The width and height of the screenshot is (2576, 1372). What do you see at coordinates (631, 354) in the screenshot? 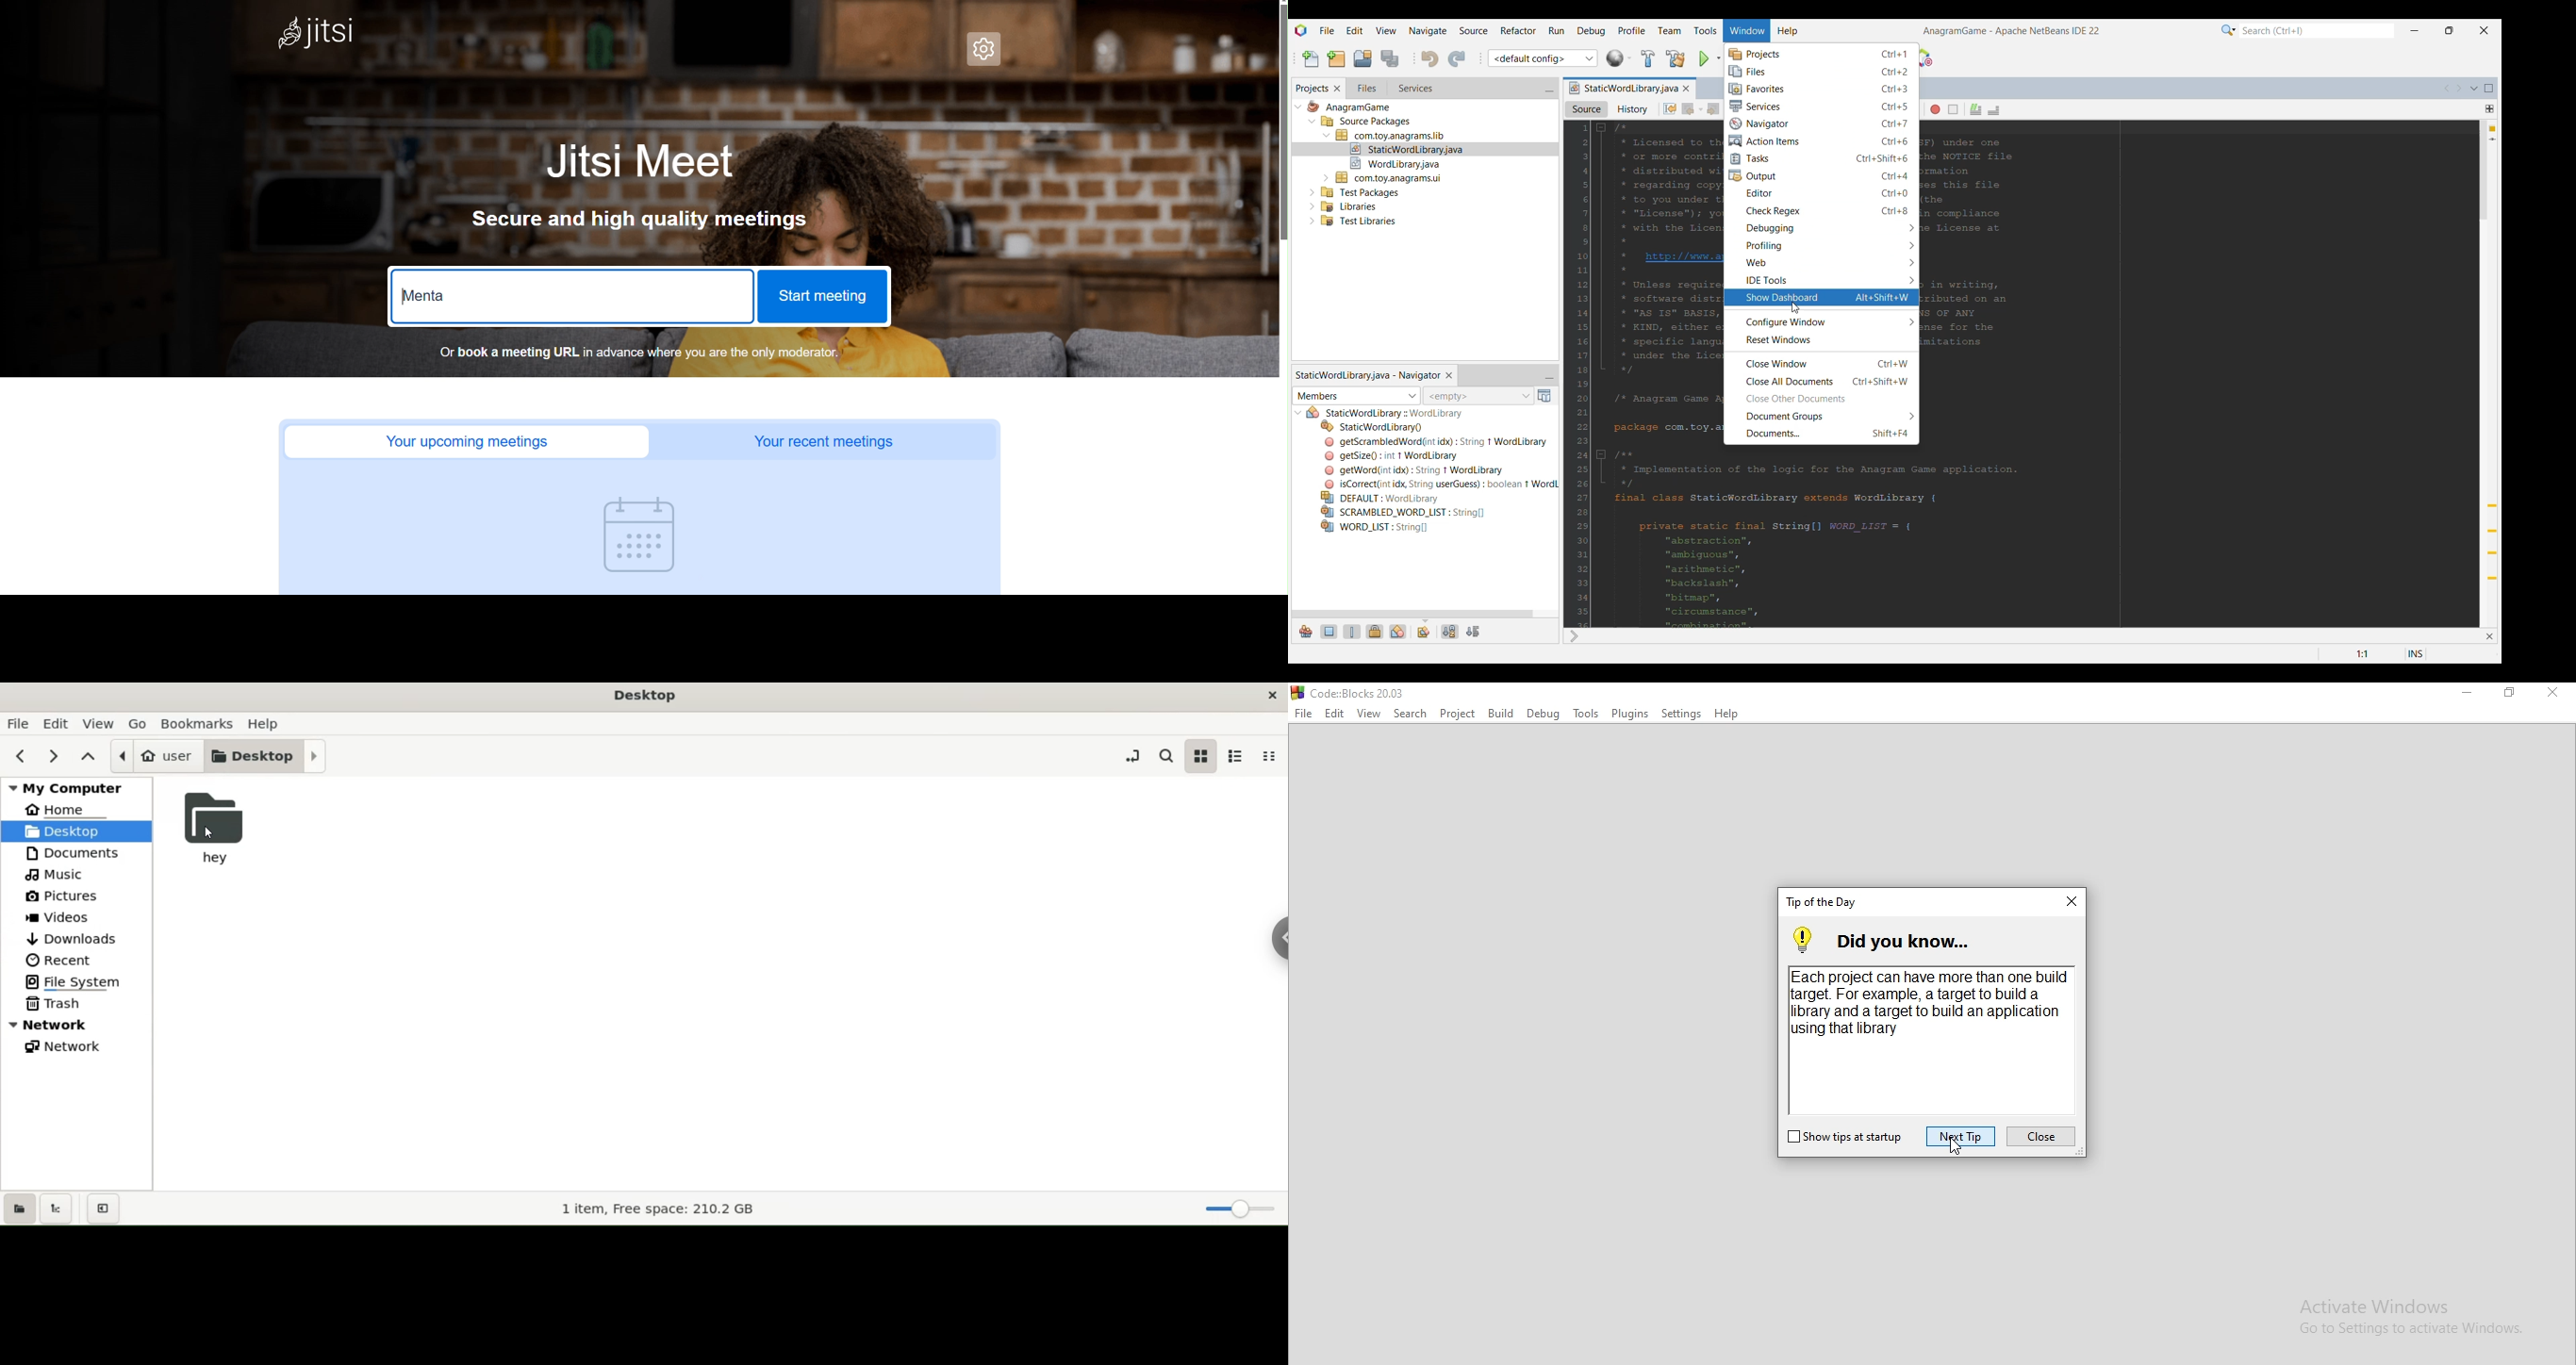
I see `Or book a meeting URL in advance where you are the only moderator.` at bounding box center [631, 354].